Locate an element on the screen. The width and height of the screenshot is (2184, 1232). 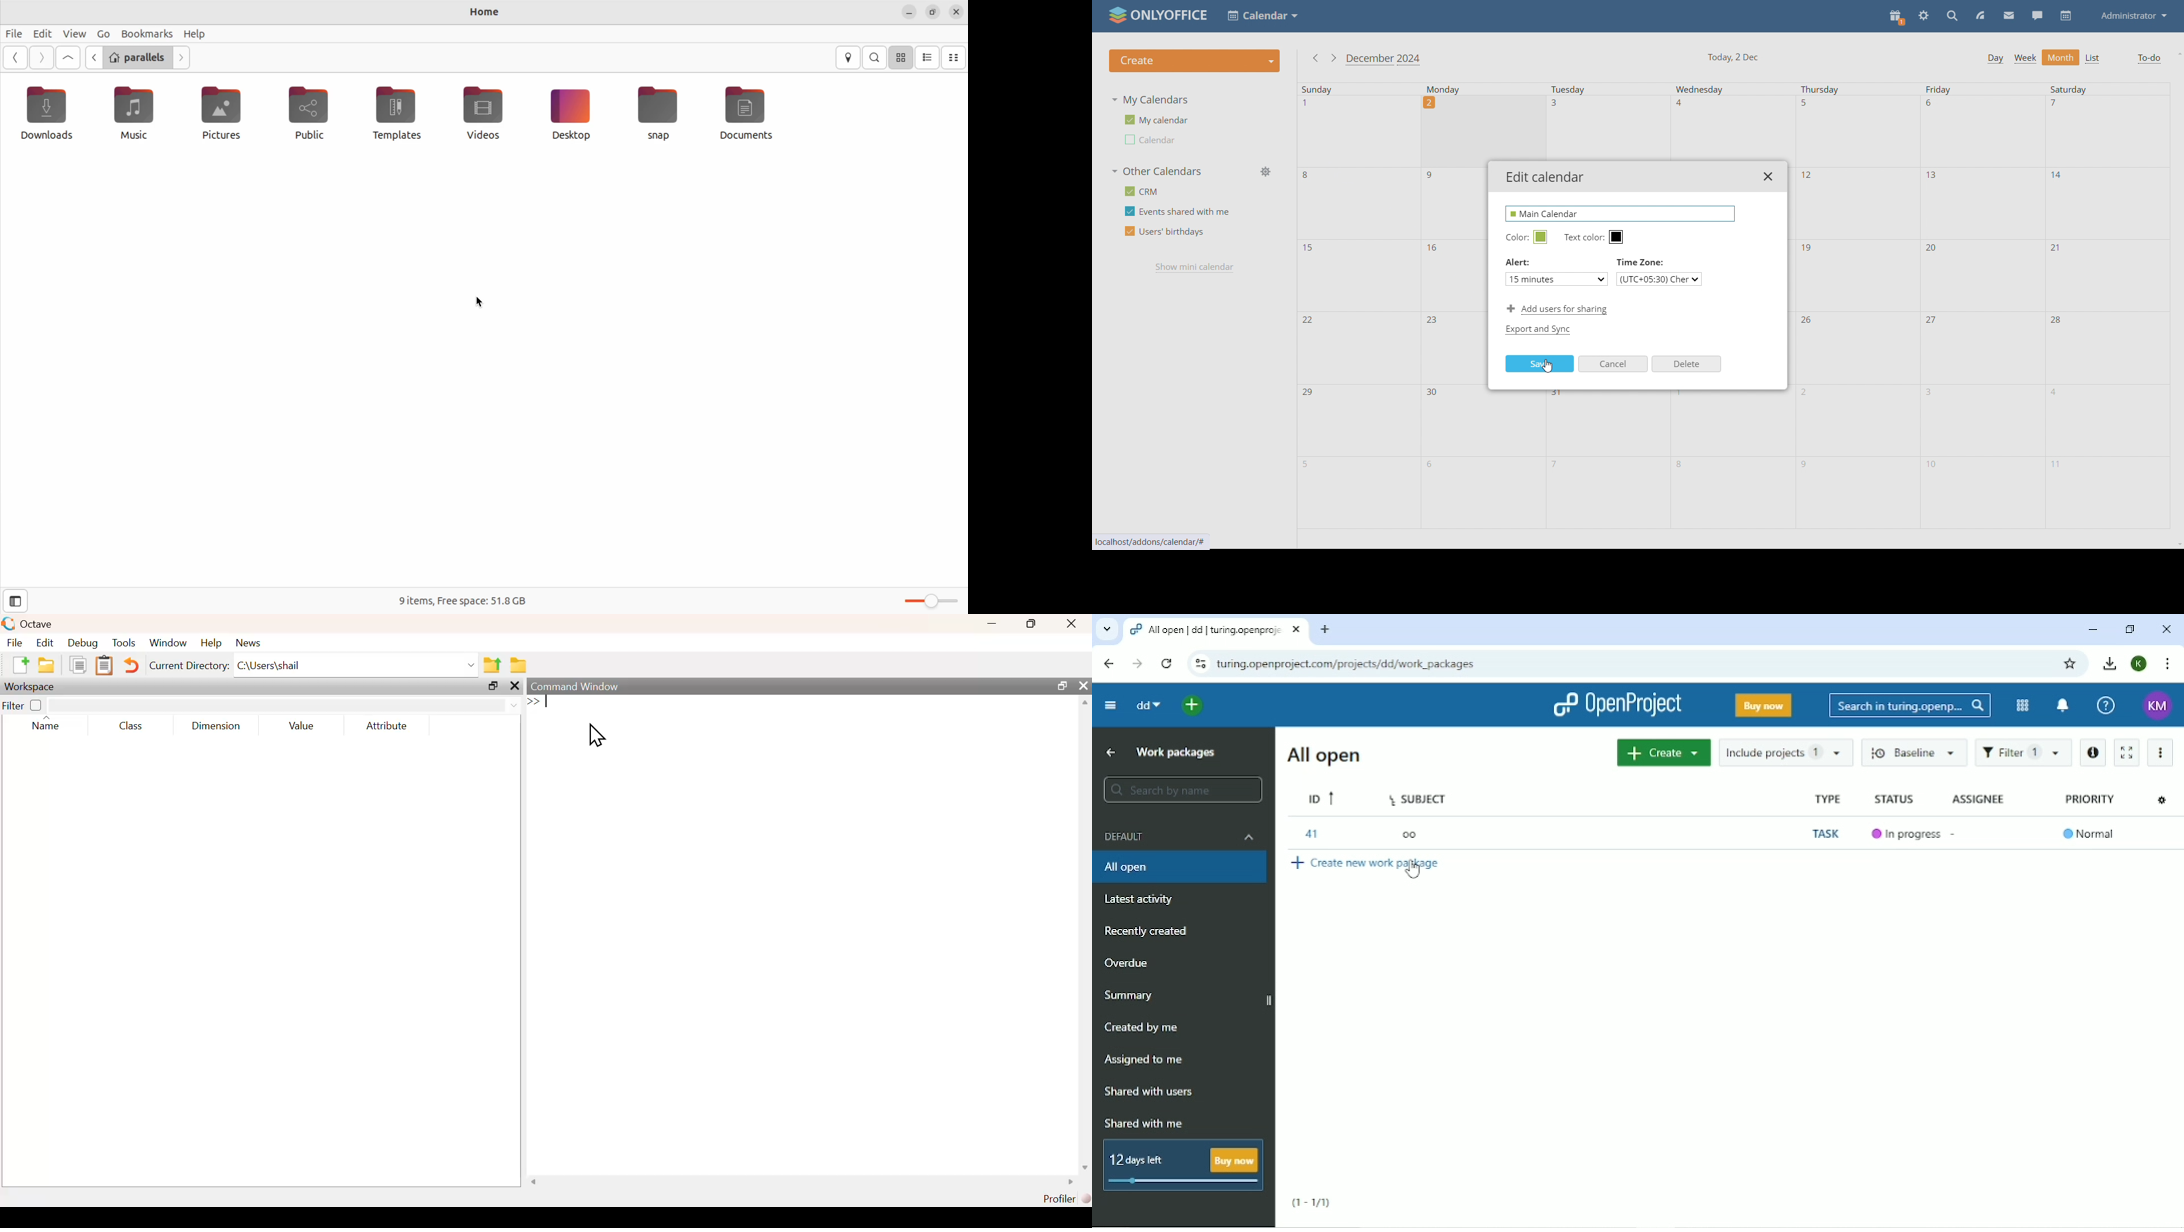
41 is located at coordinates (1312, 835).